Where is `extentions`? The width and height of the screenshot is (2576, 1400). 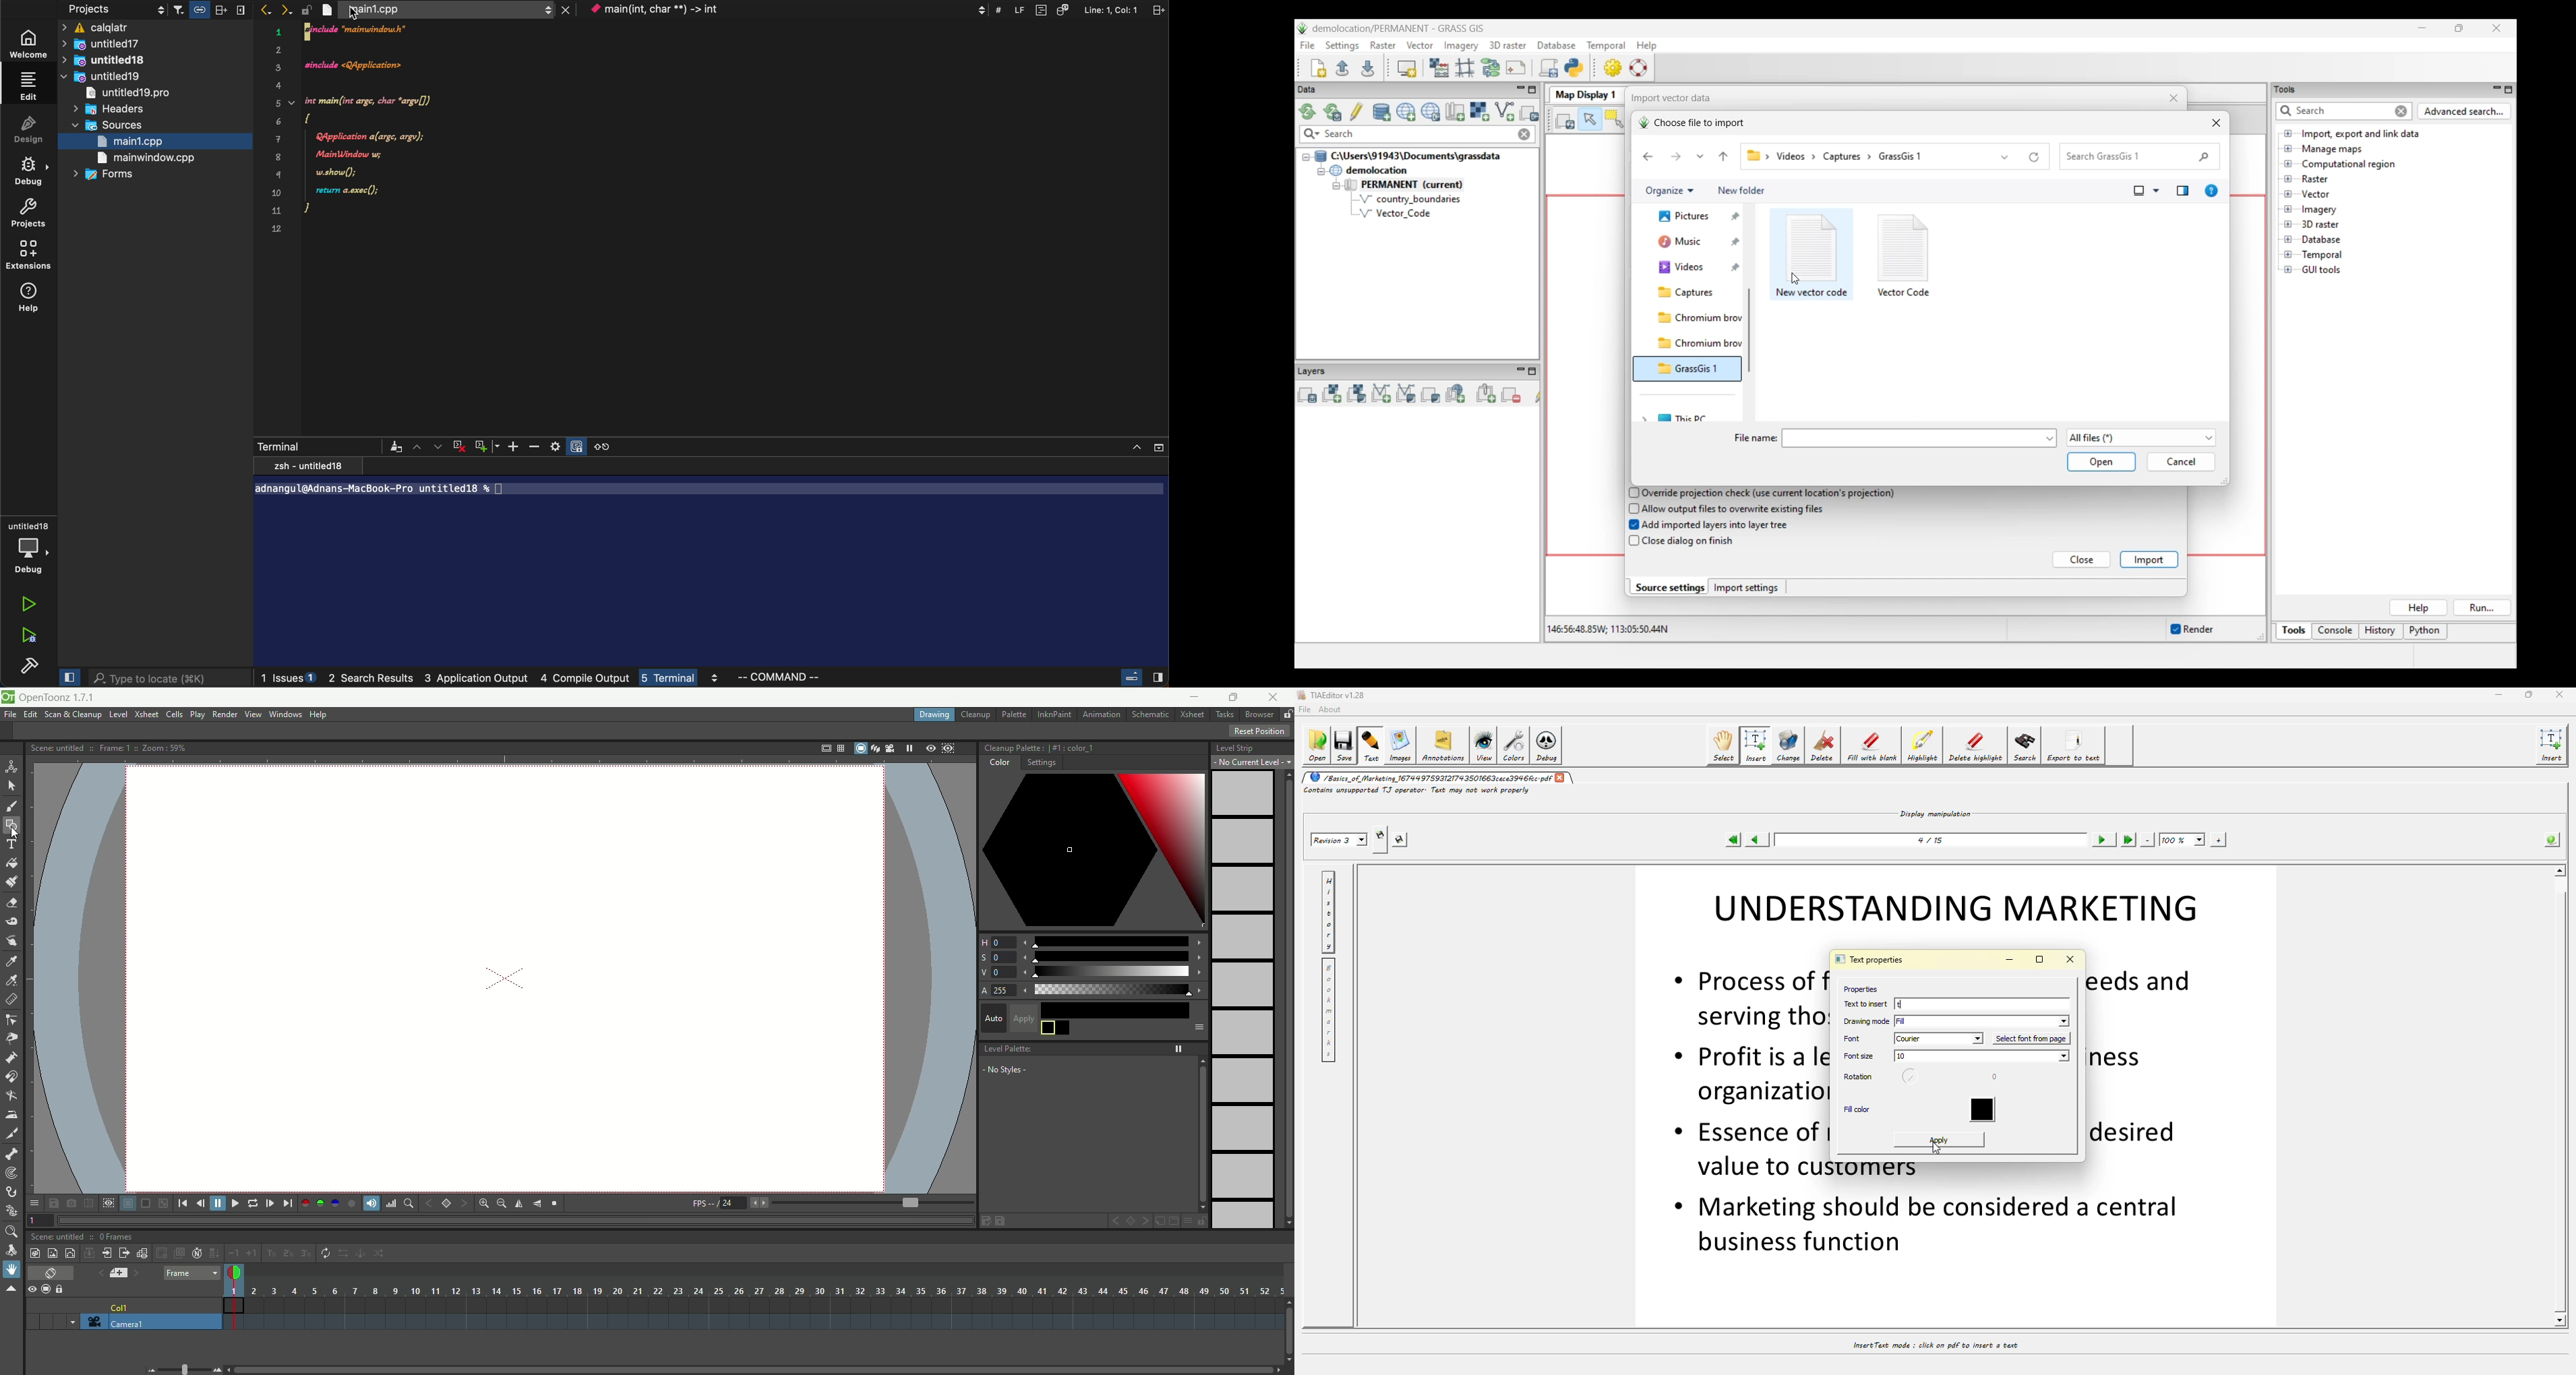 extentions is located at coordinates (31, 256).